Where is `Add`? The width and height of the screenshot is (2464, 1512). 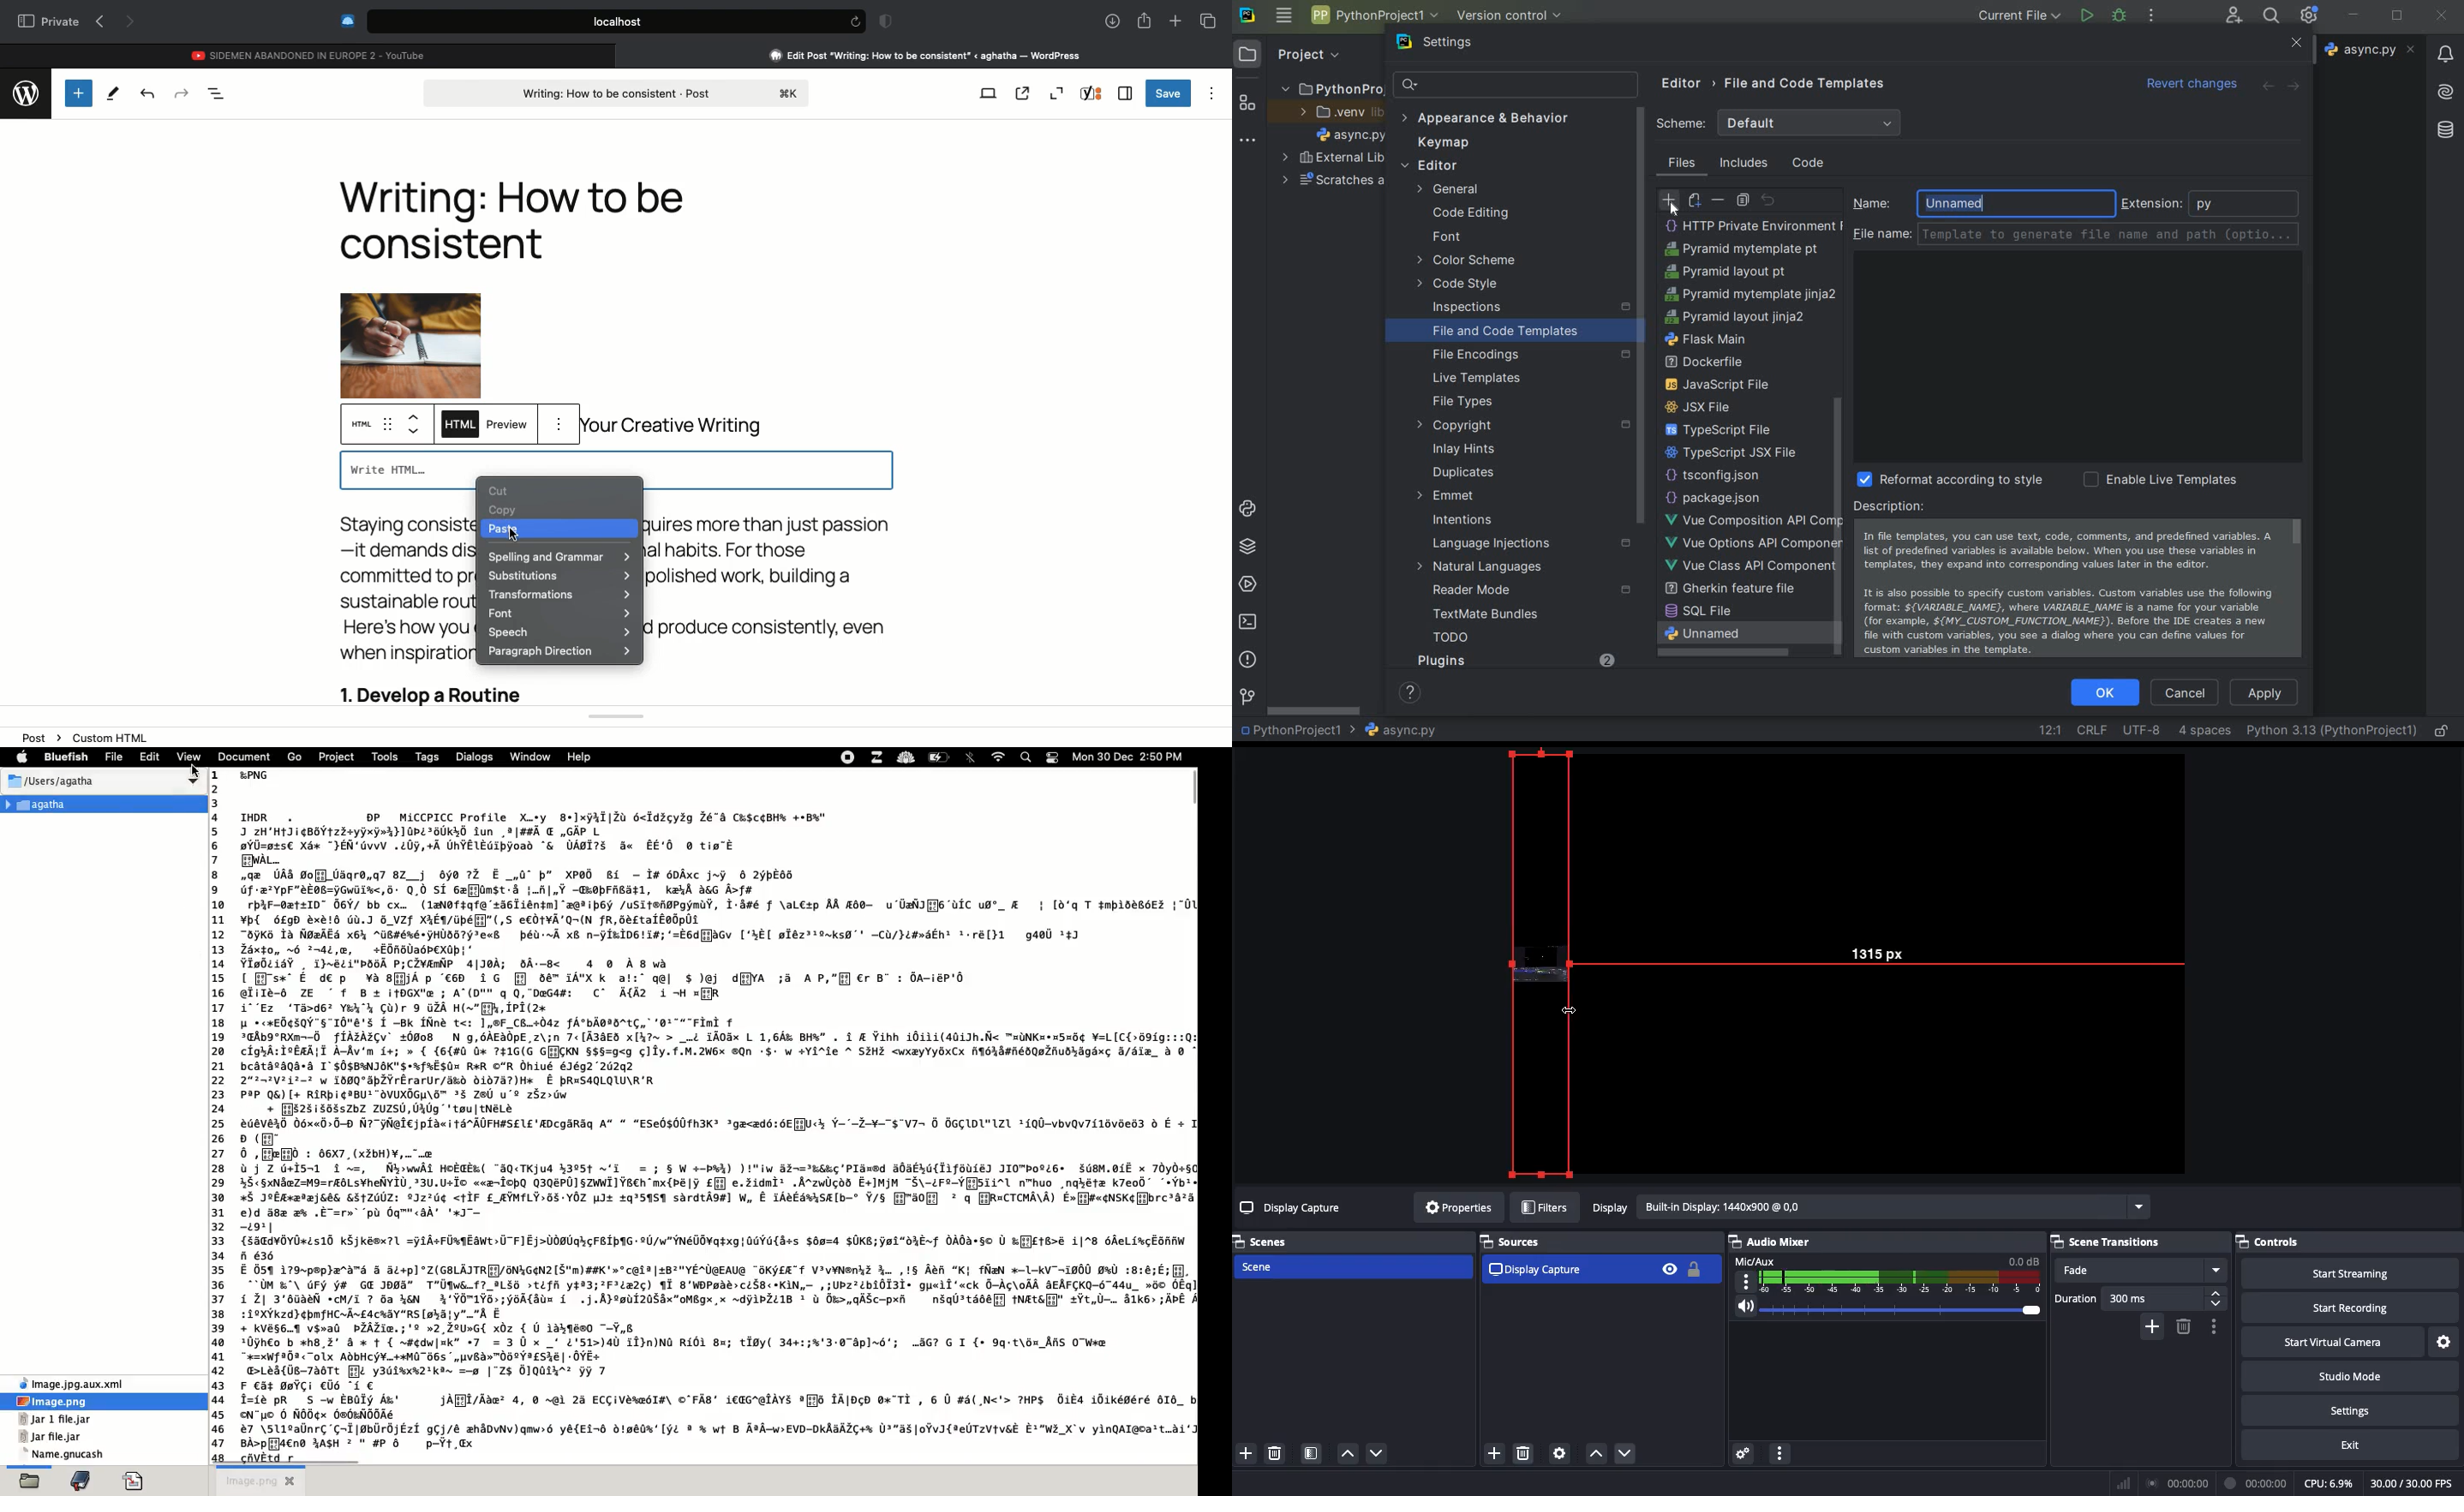 Add is located at coordinates (2154, 1325).